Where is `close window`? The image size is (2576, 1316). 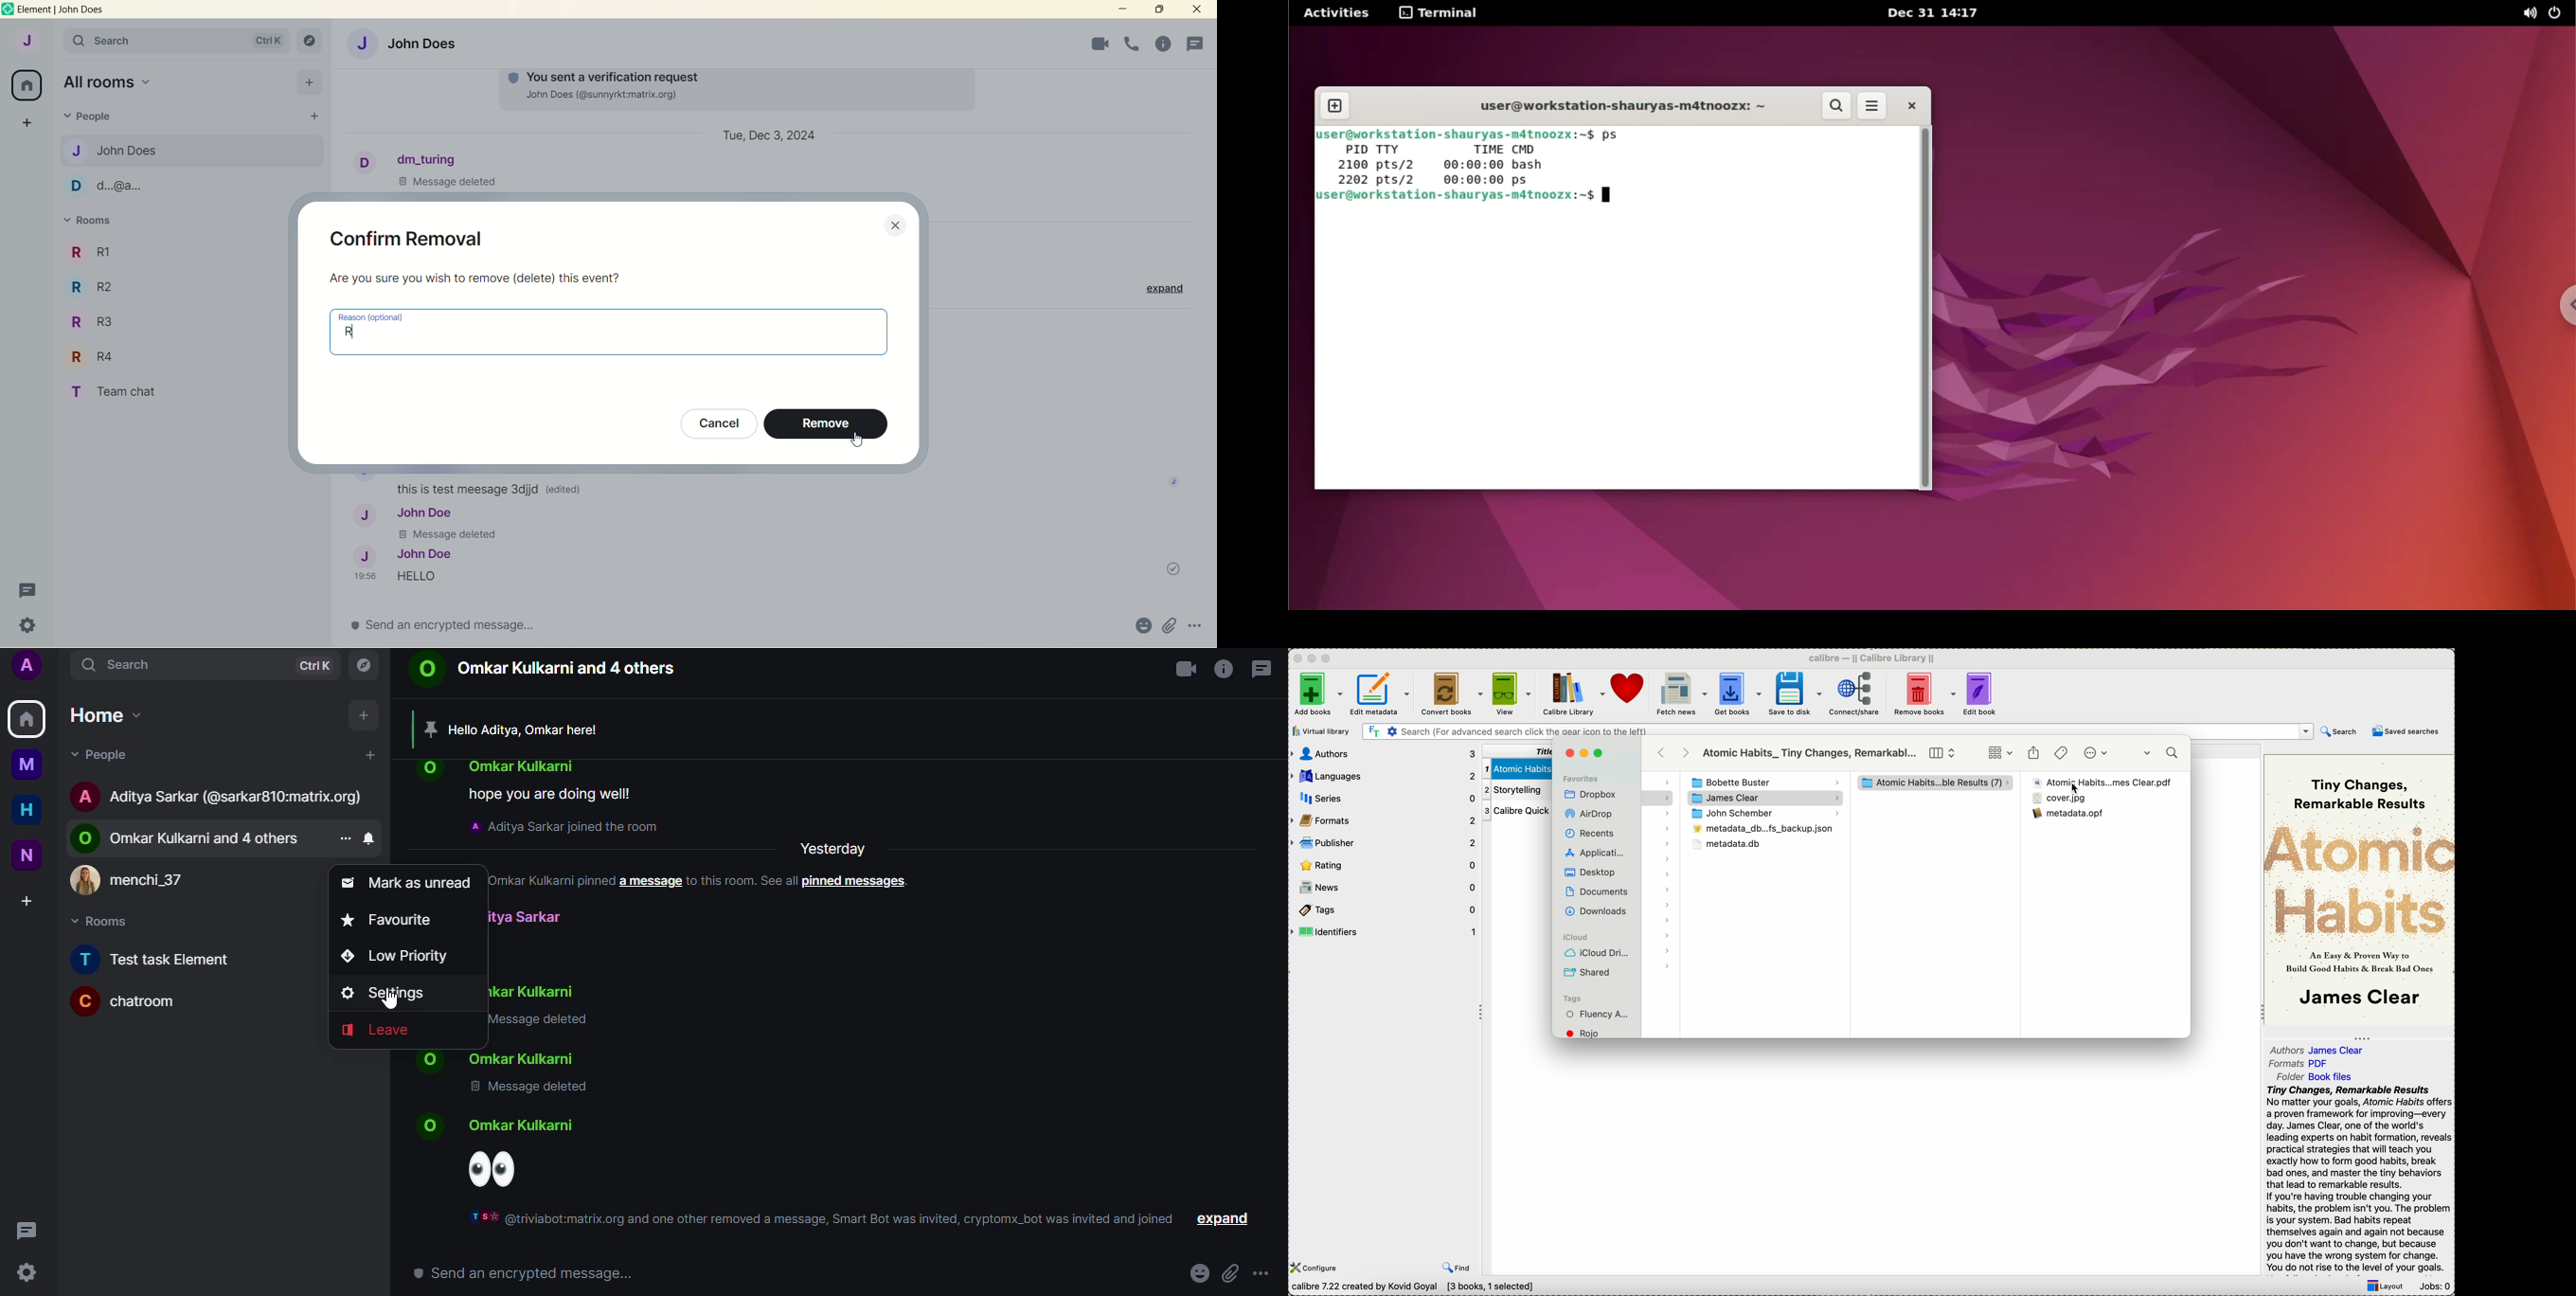
close window is located at coordinates (1569, 753).